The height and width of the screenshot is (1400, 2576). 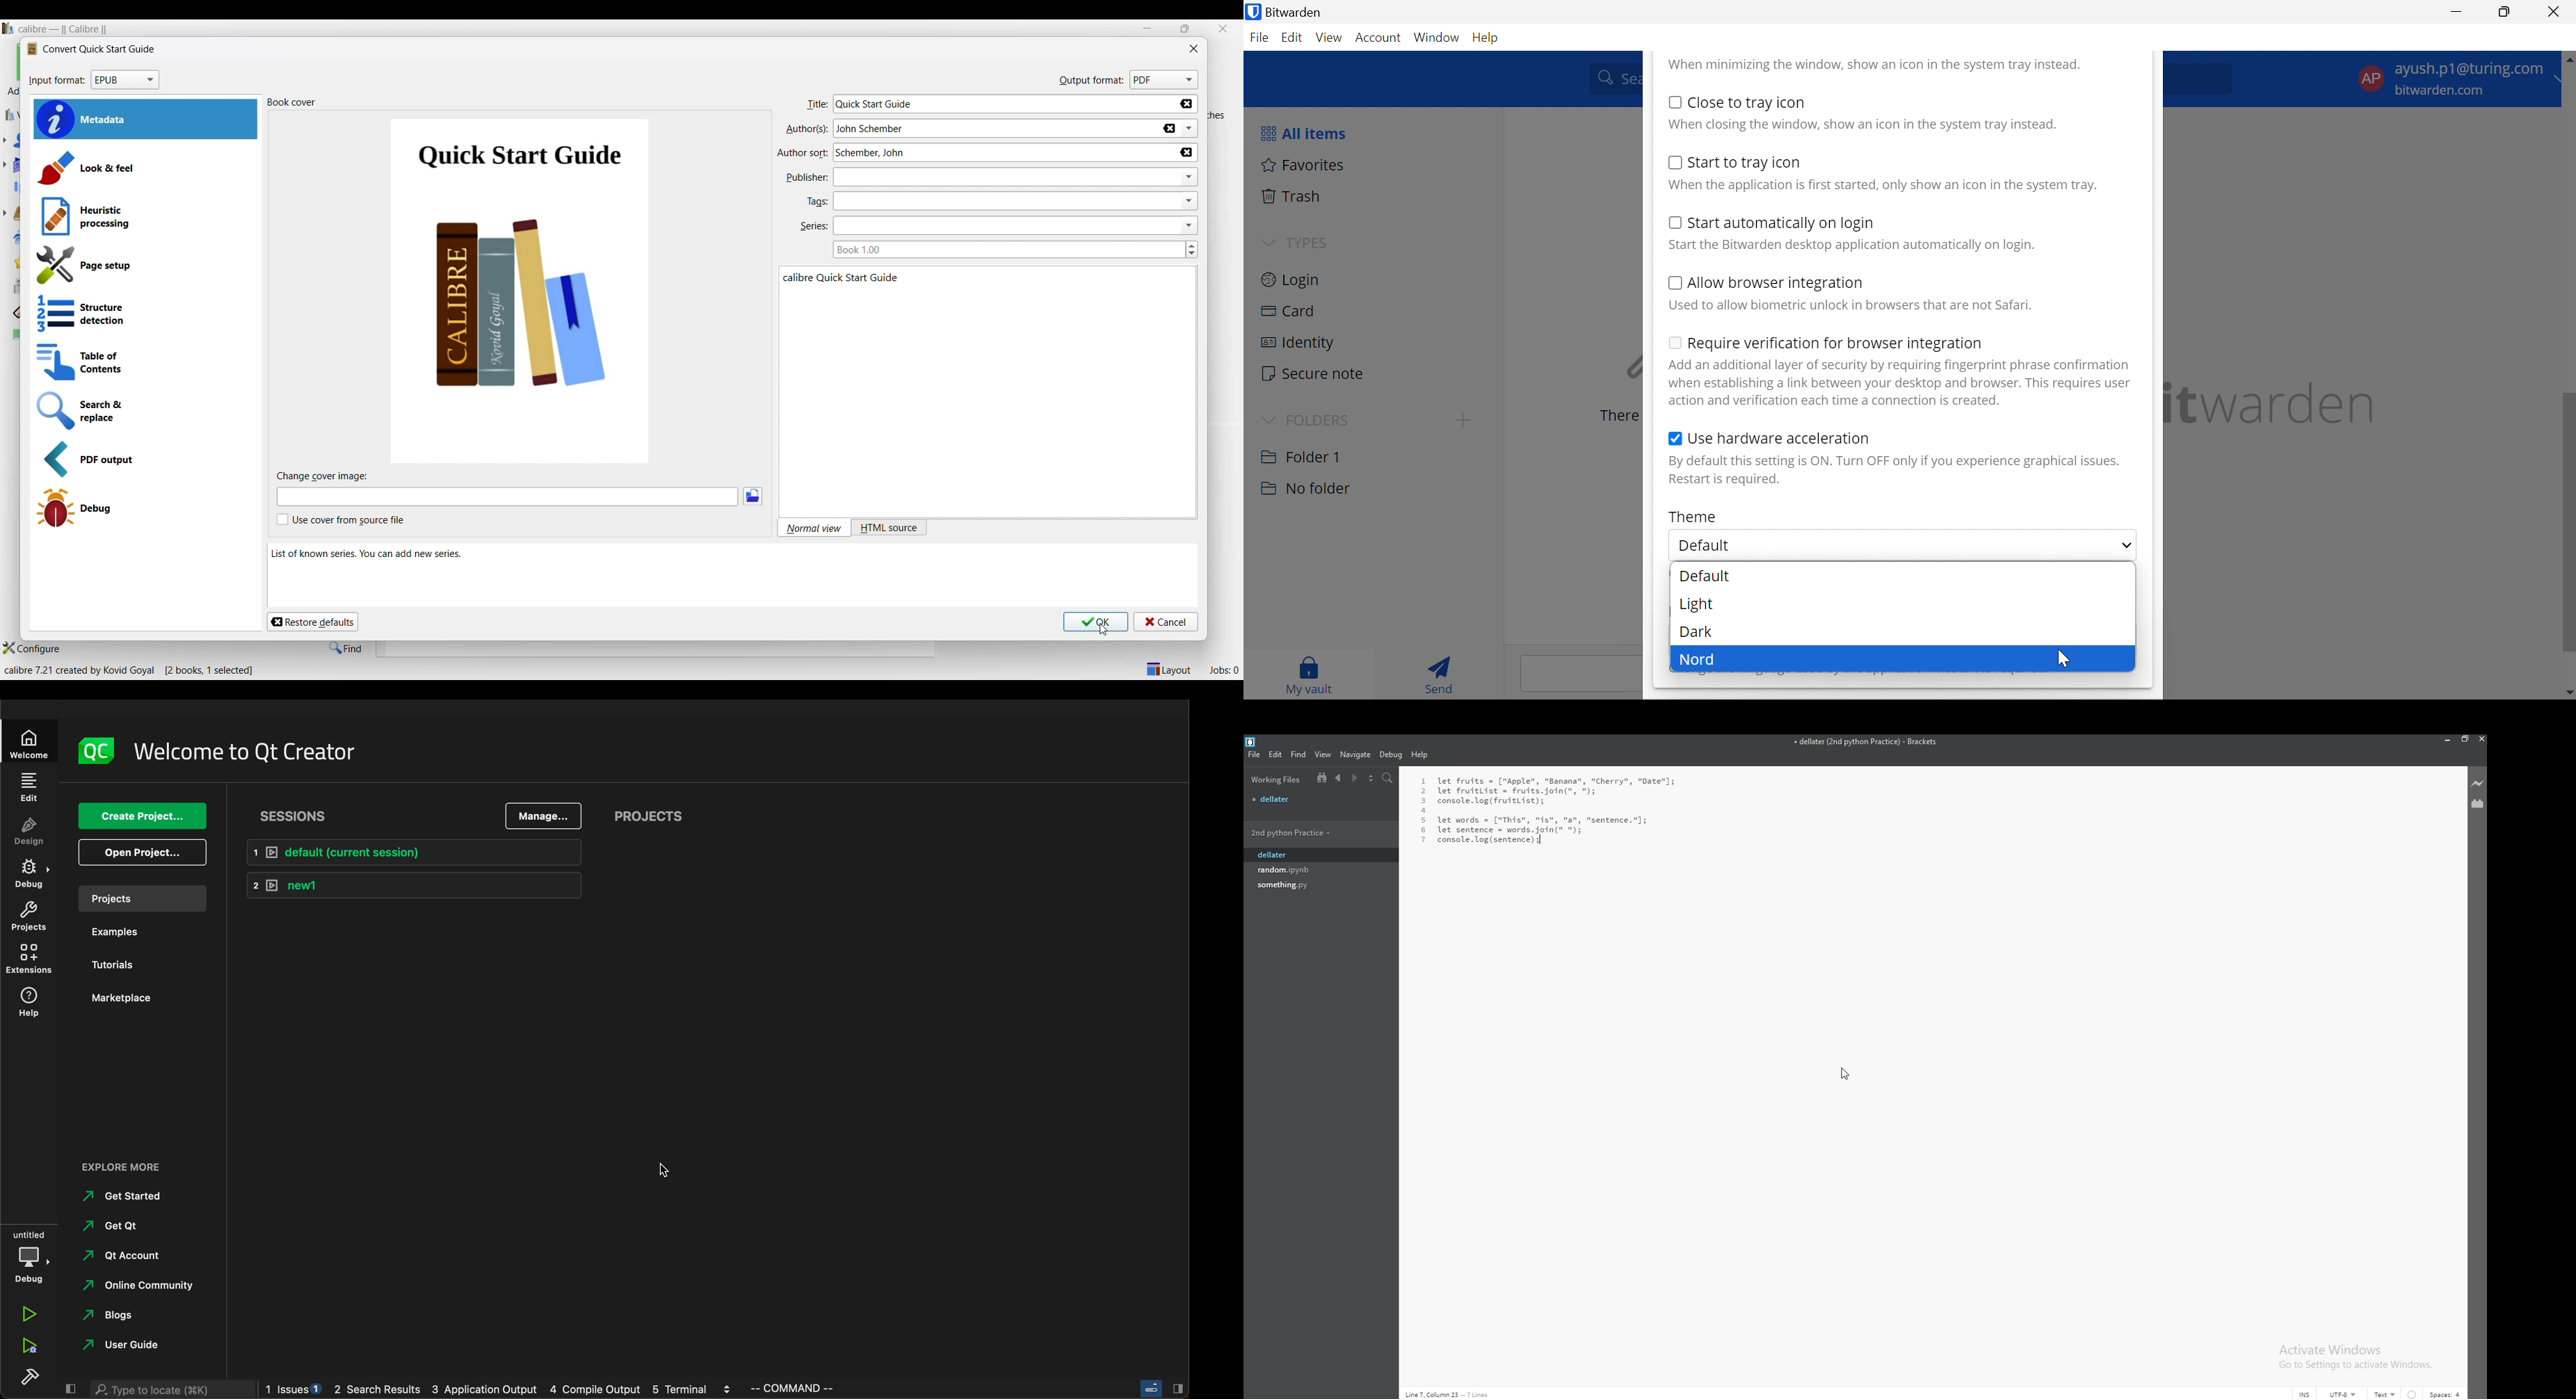 I want to click on All items, so click(x=1302, y=133).